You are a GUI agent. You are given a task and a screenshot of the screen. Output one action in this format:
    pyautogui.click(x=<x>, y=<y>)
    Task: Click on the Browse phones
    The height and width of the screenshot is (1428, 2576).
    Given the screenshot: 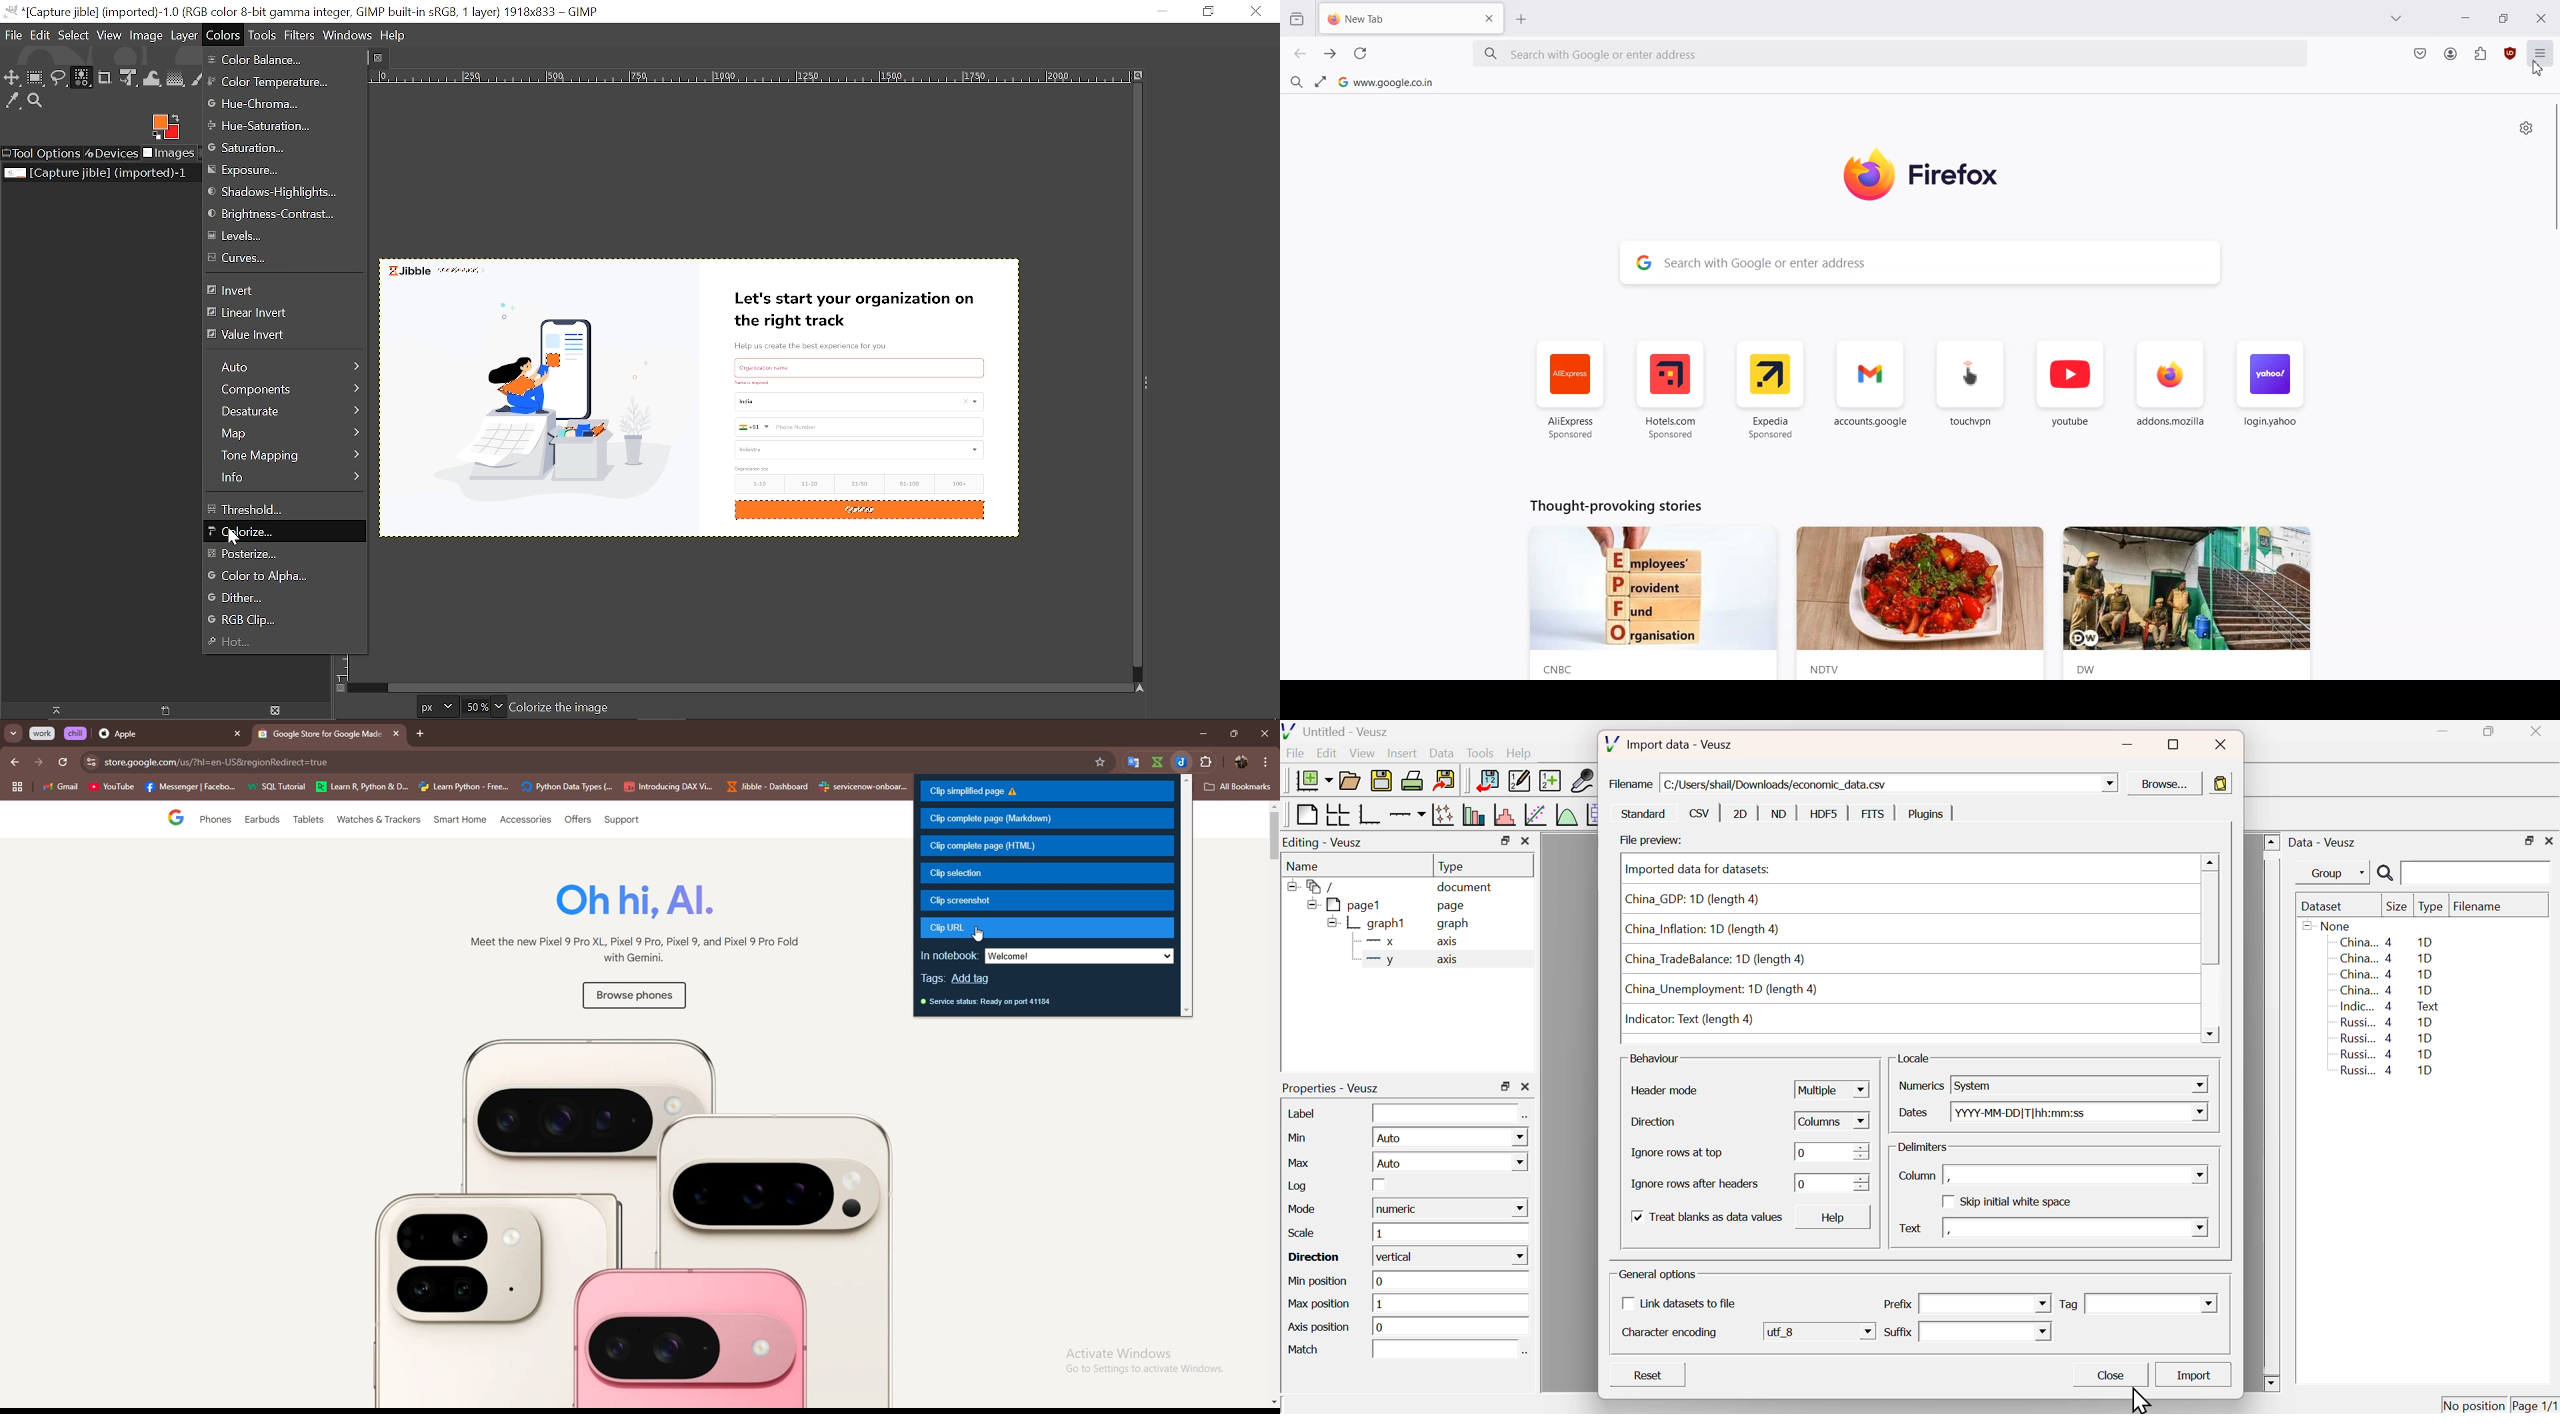 What is the action you would take?
    pyautogui.click(x=632, y=998)
    